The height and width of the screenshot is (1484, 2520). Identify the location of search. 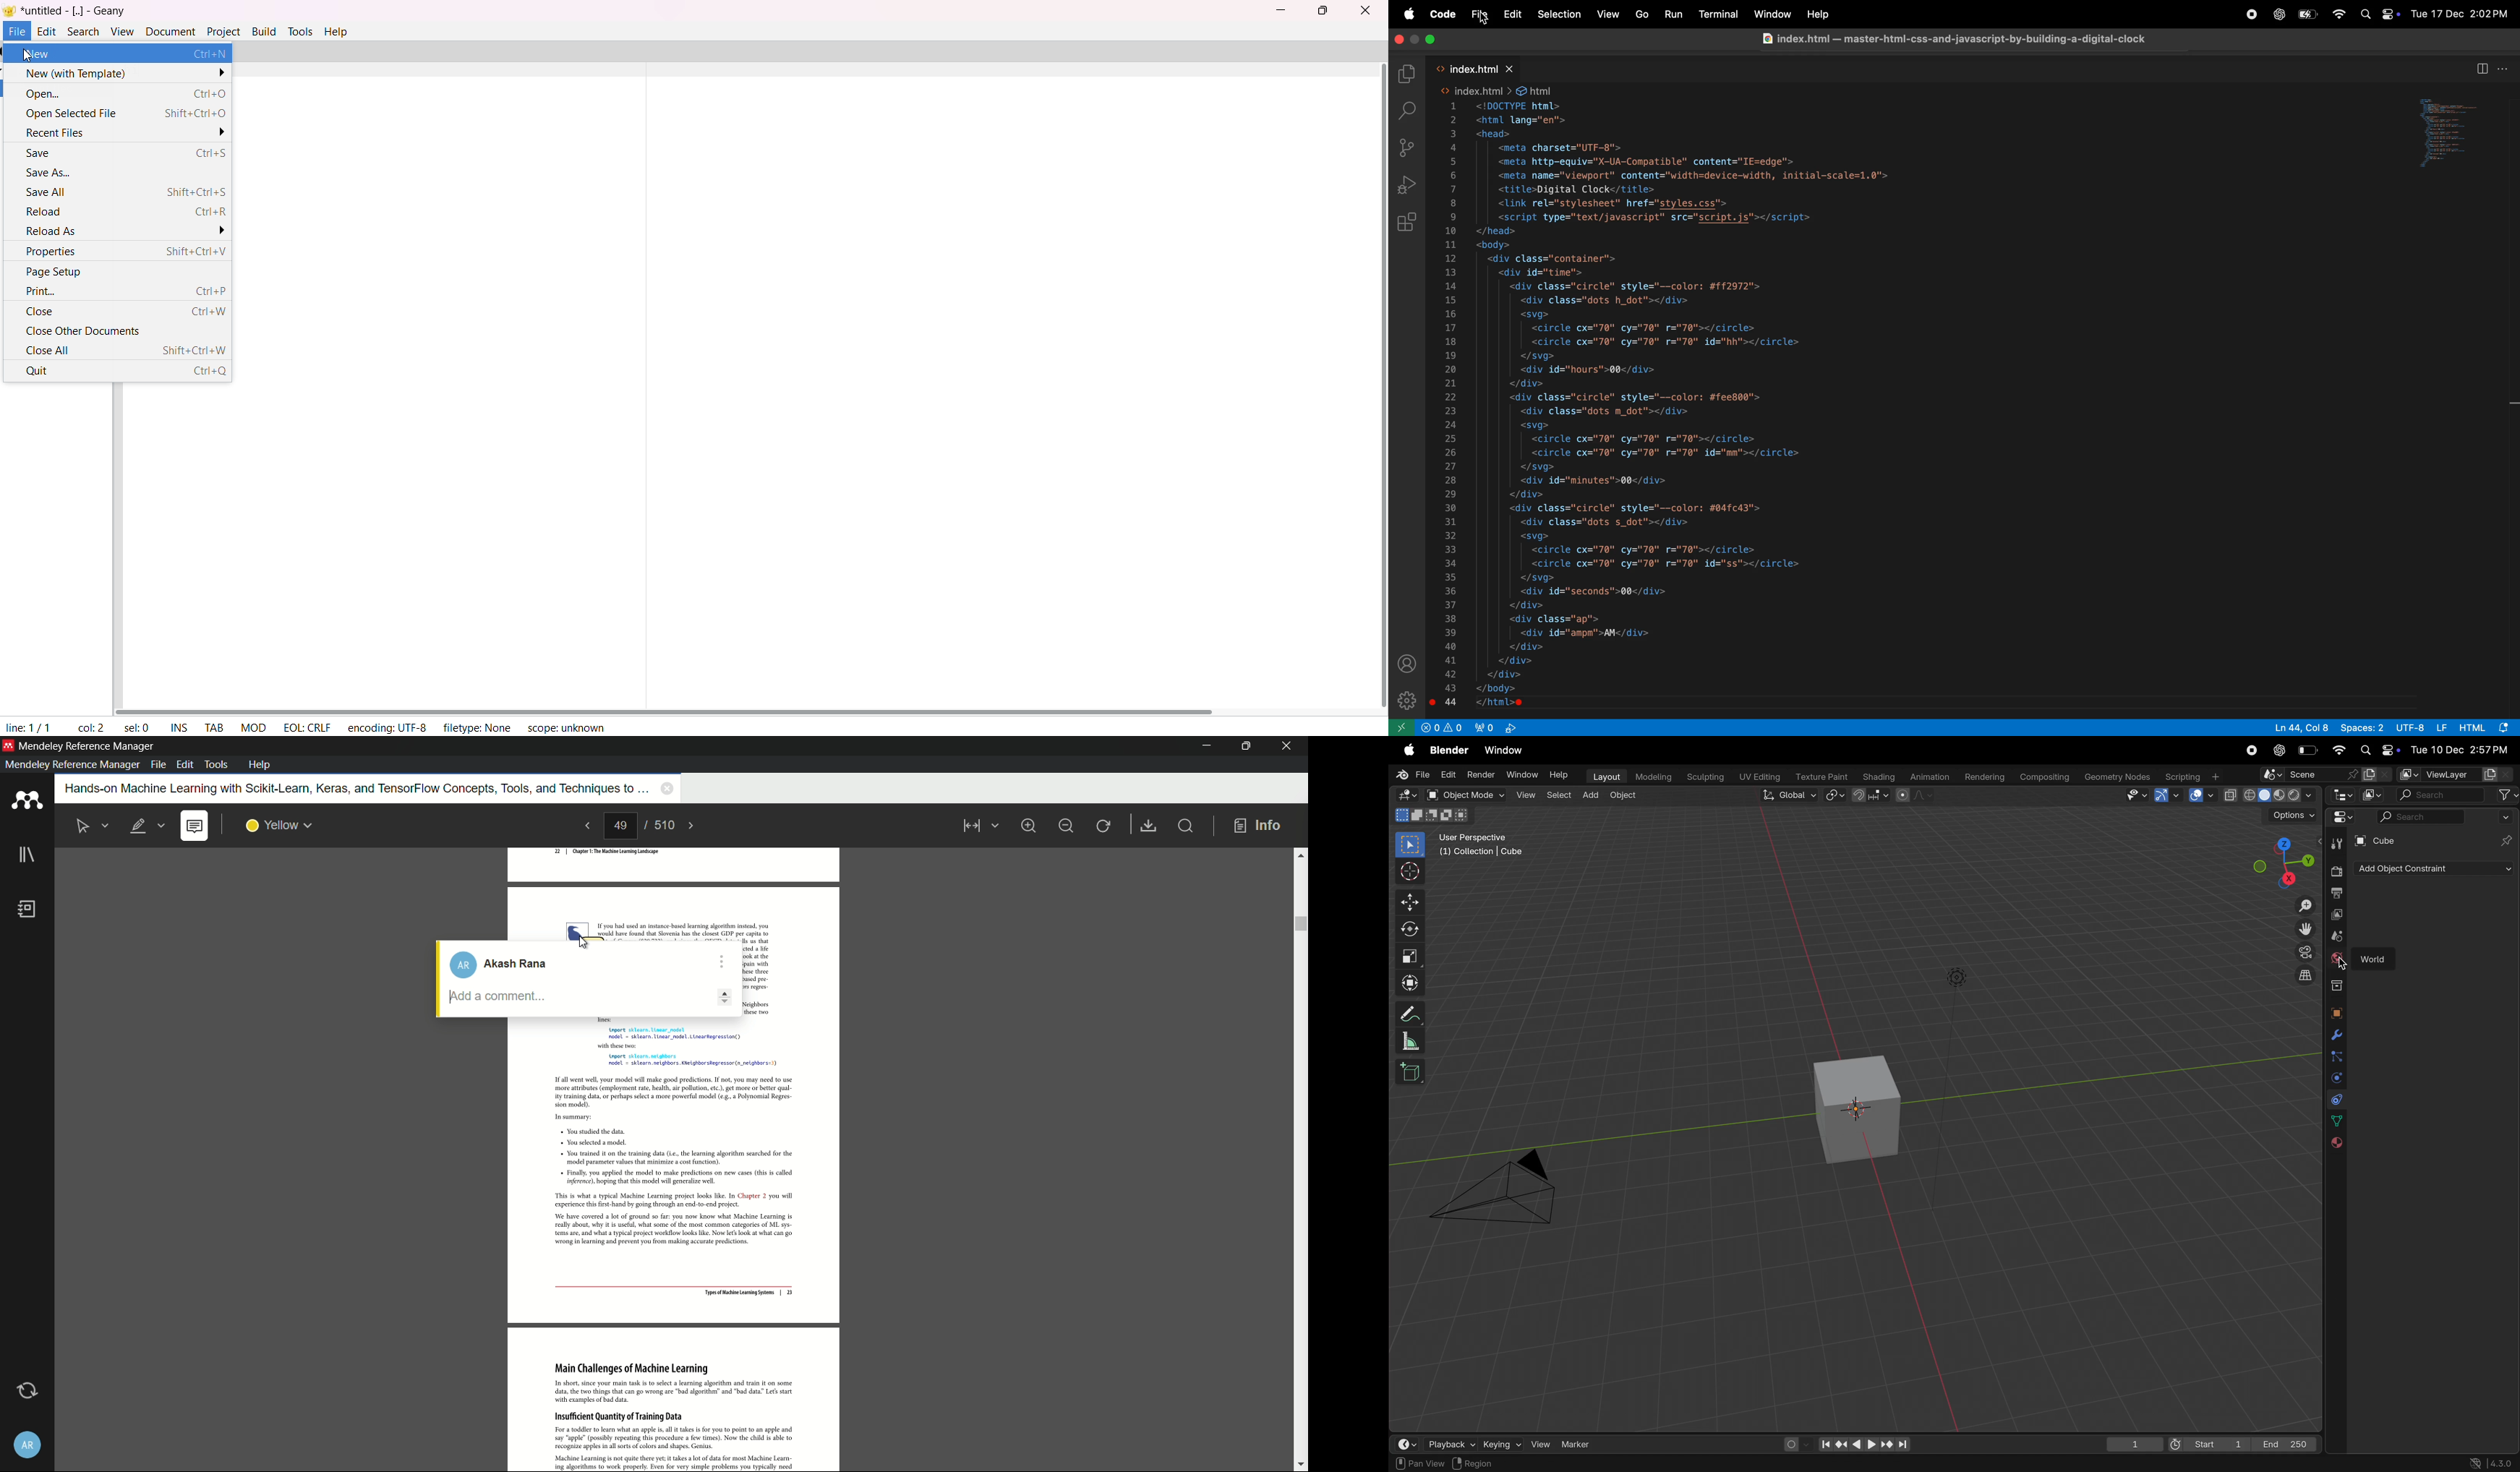
(2422, 817).